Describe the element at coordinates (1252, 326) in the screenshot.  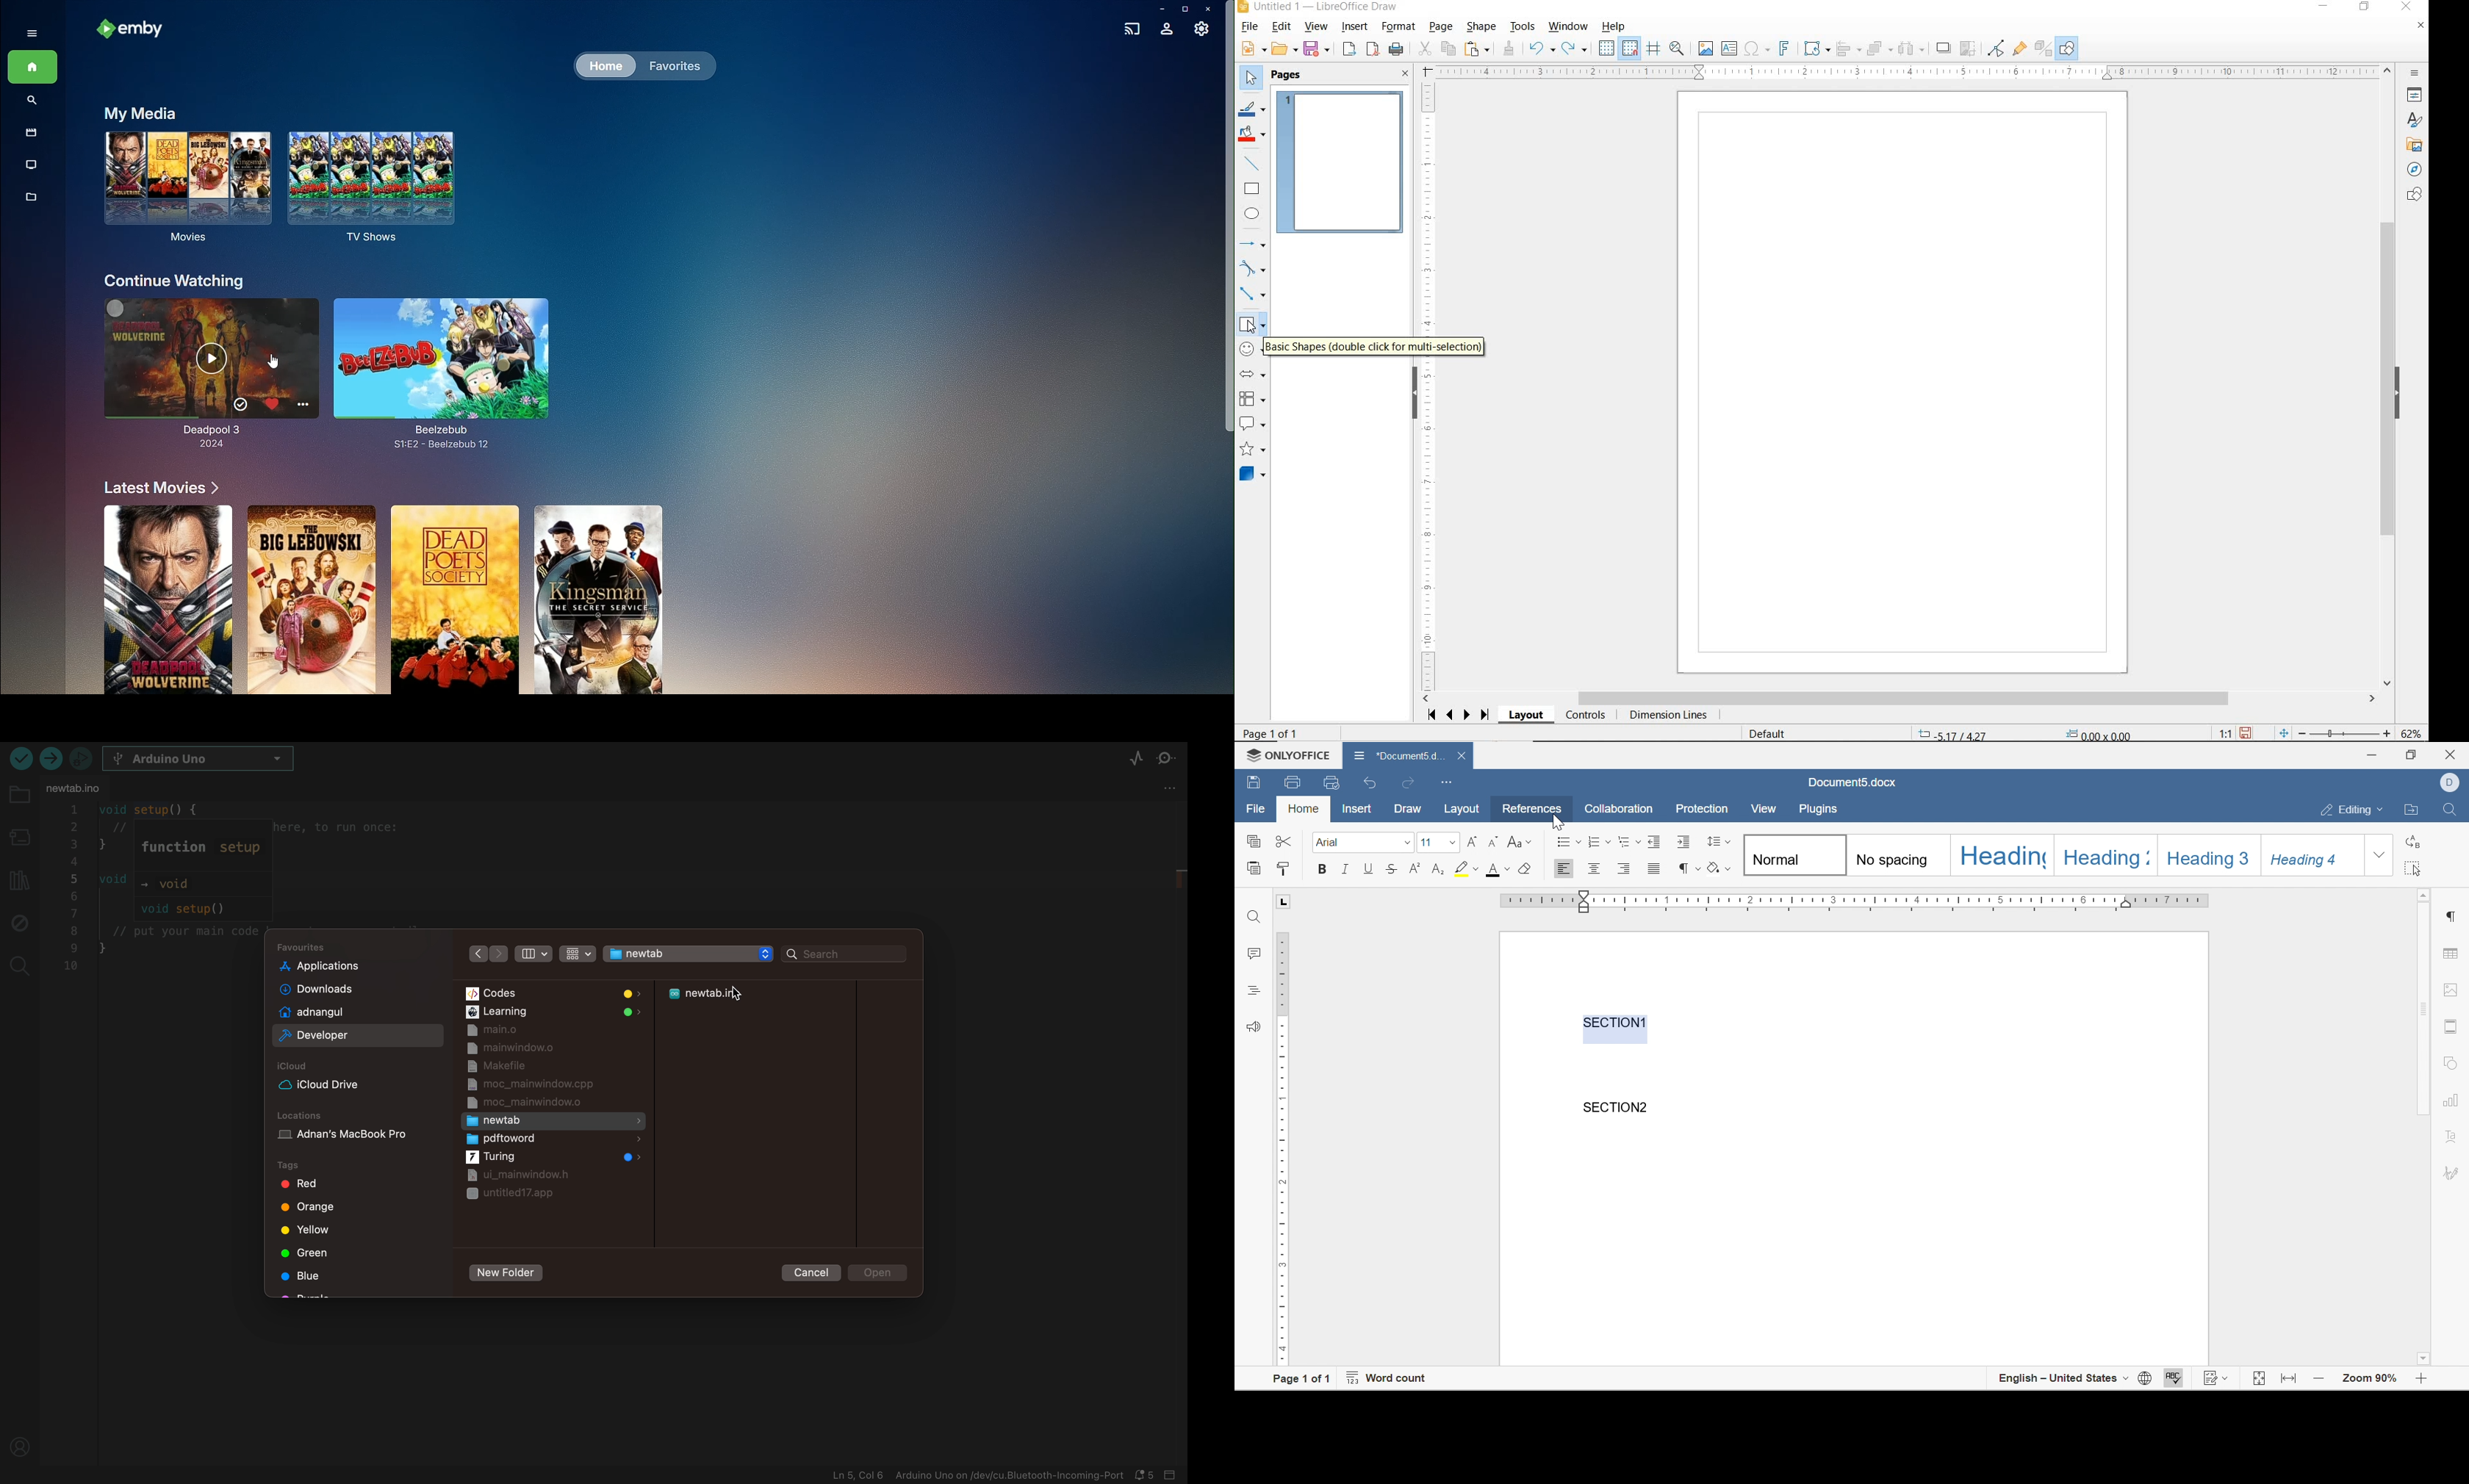
I see `cursor` at that location.